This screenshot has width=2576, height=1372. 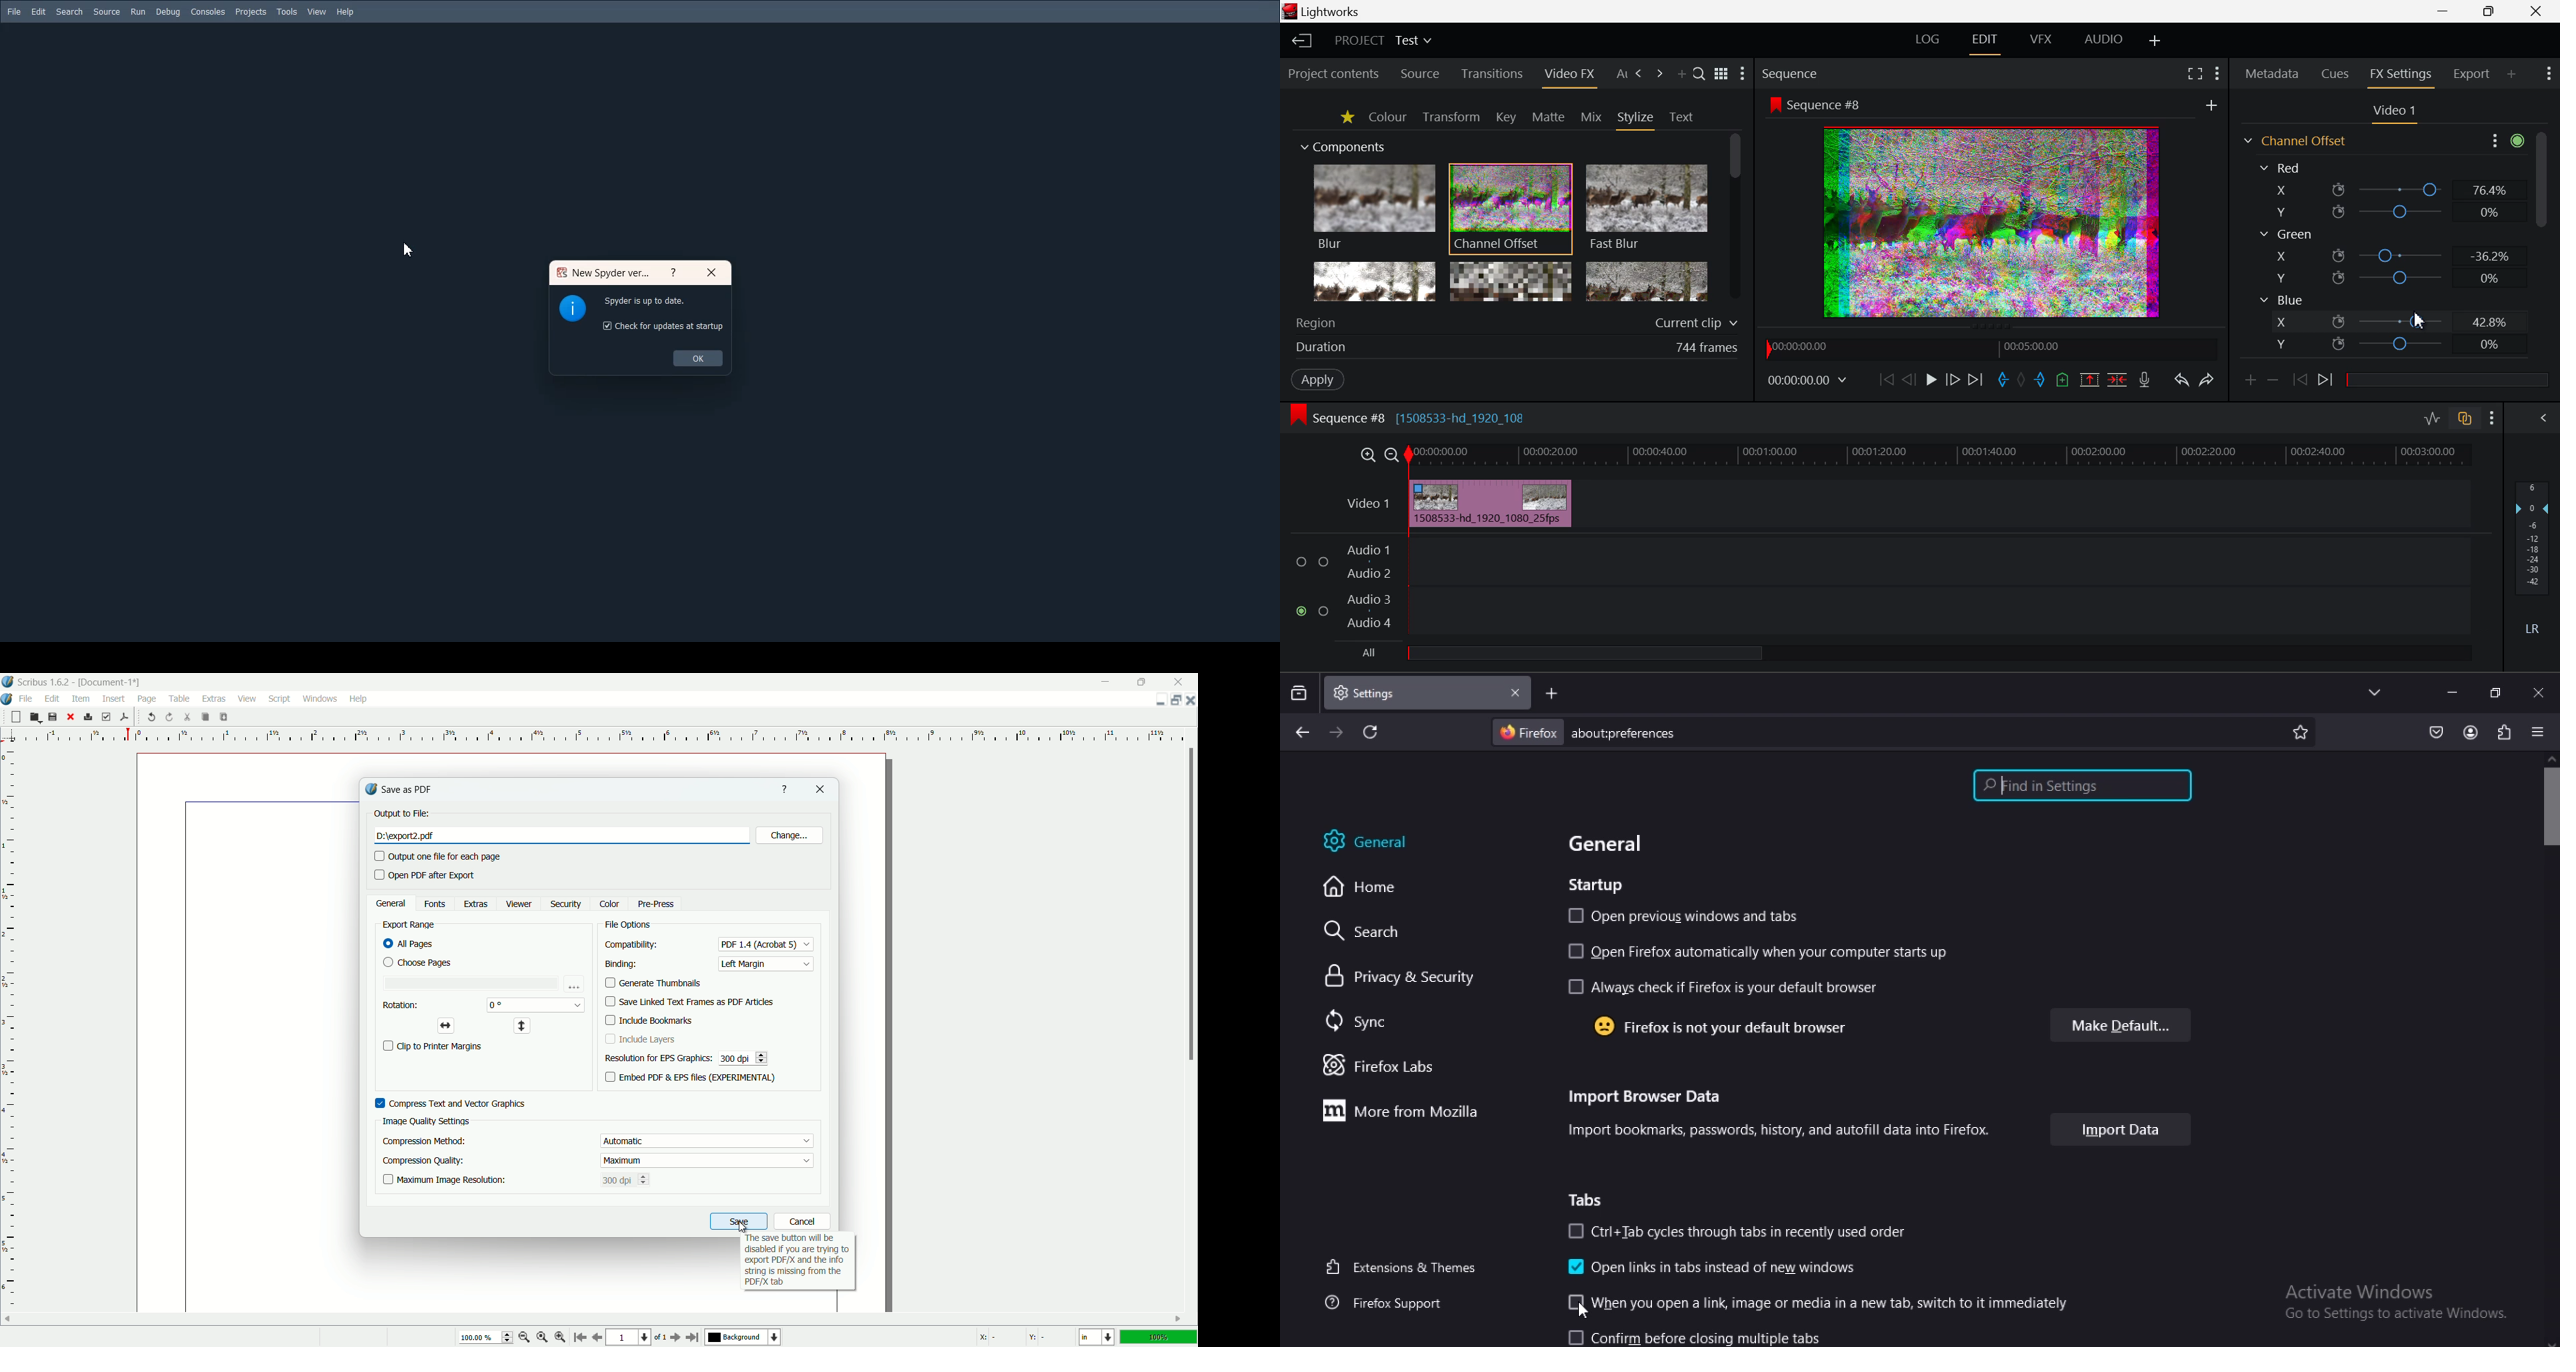 I want to click on Sequence Preview Screen Section, so click(x=1993, y=103).